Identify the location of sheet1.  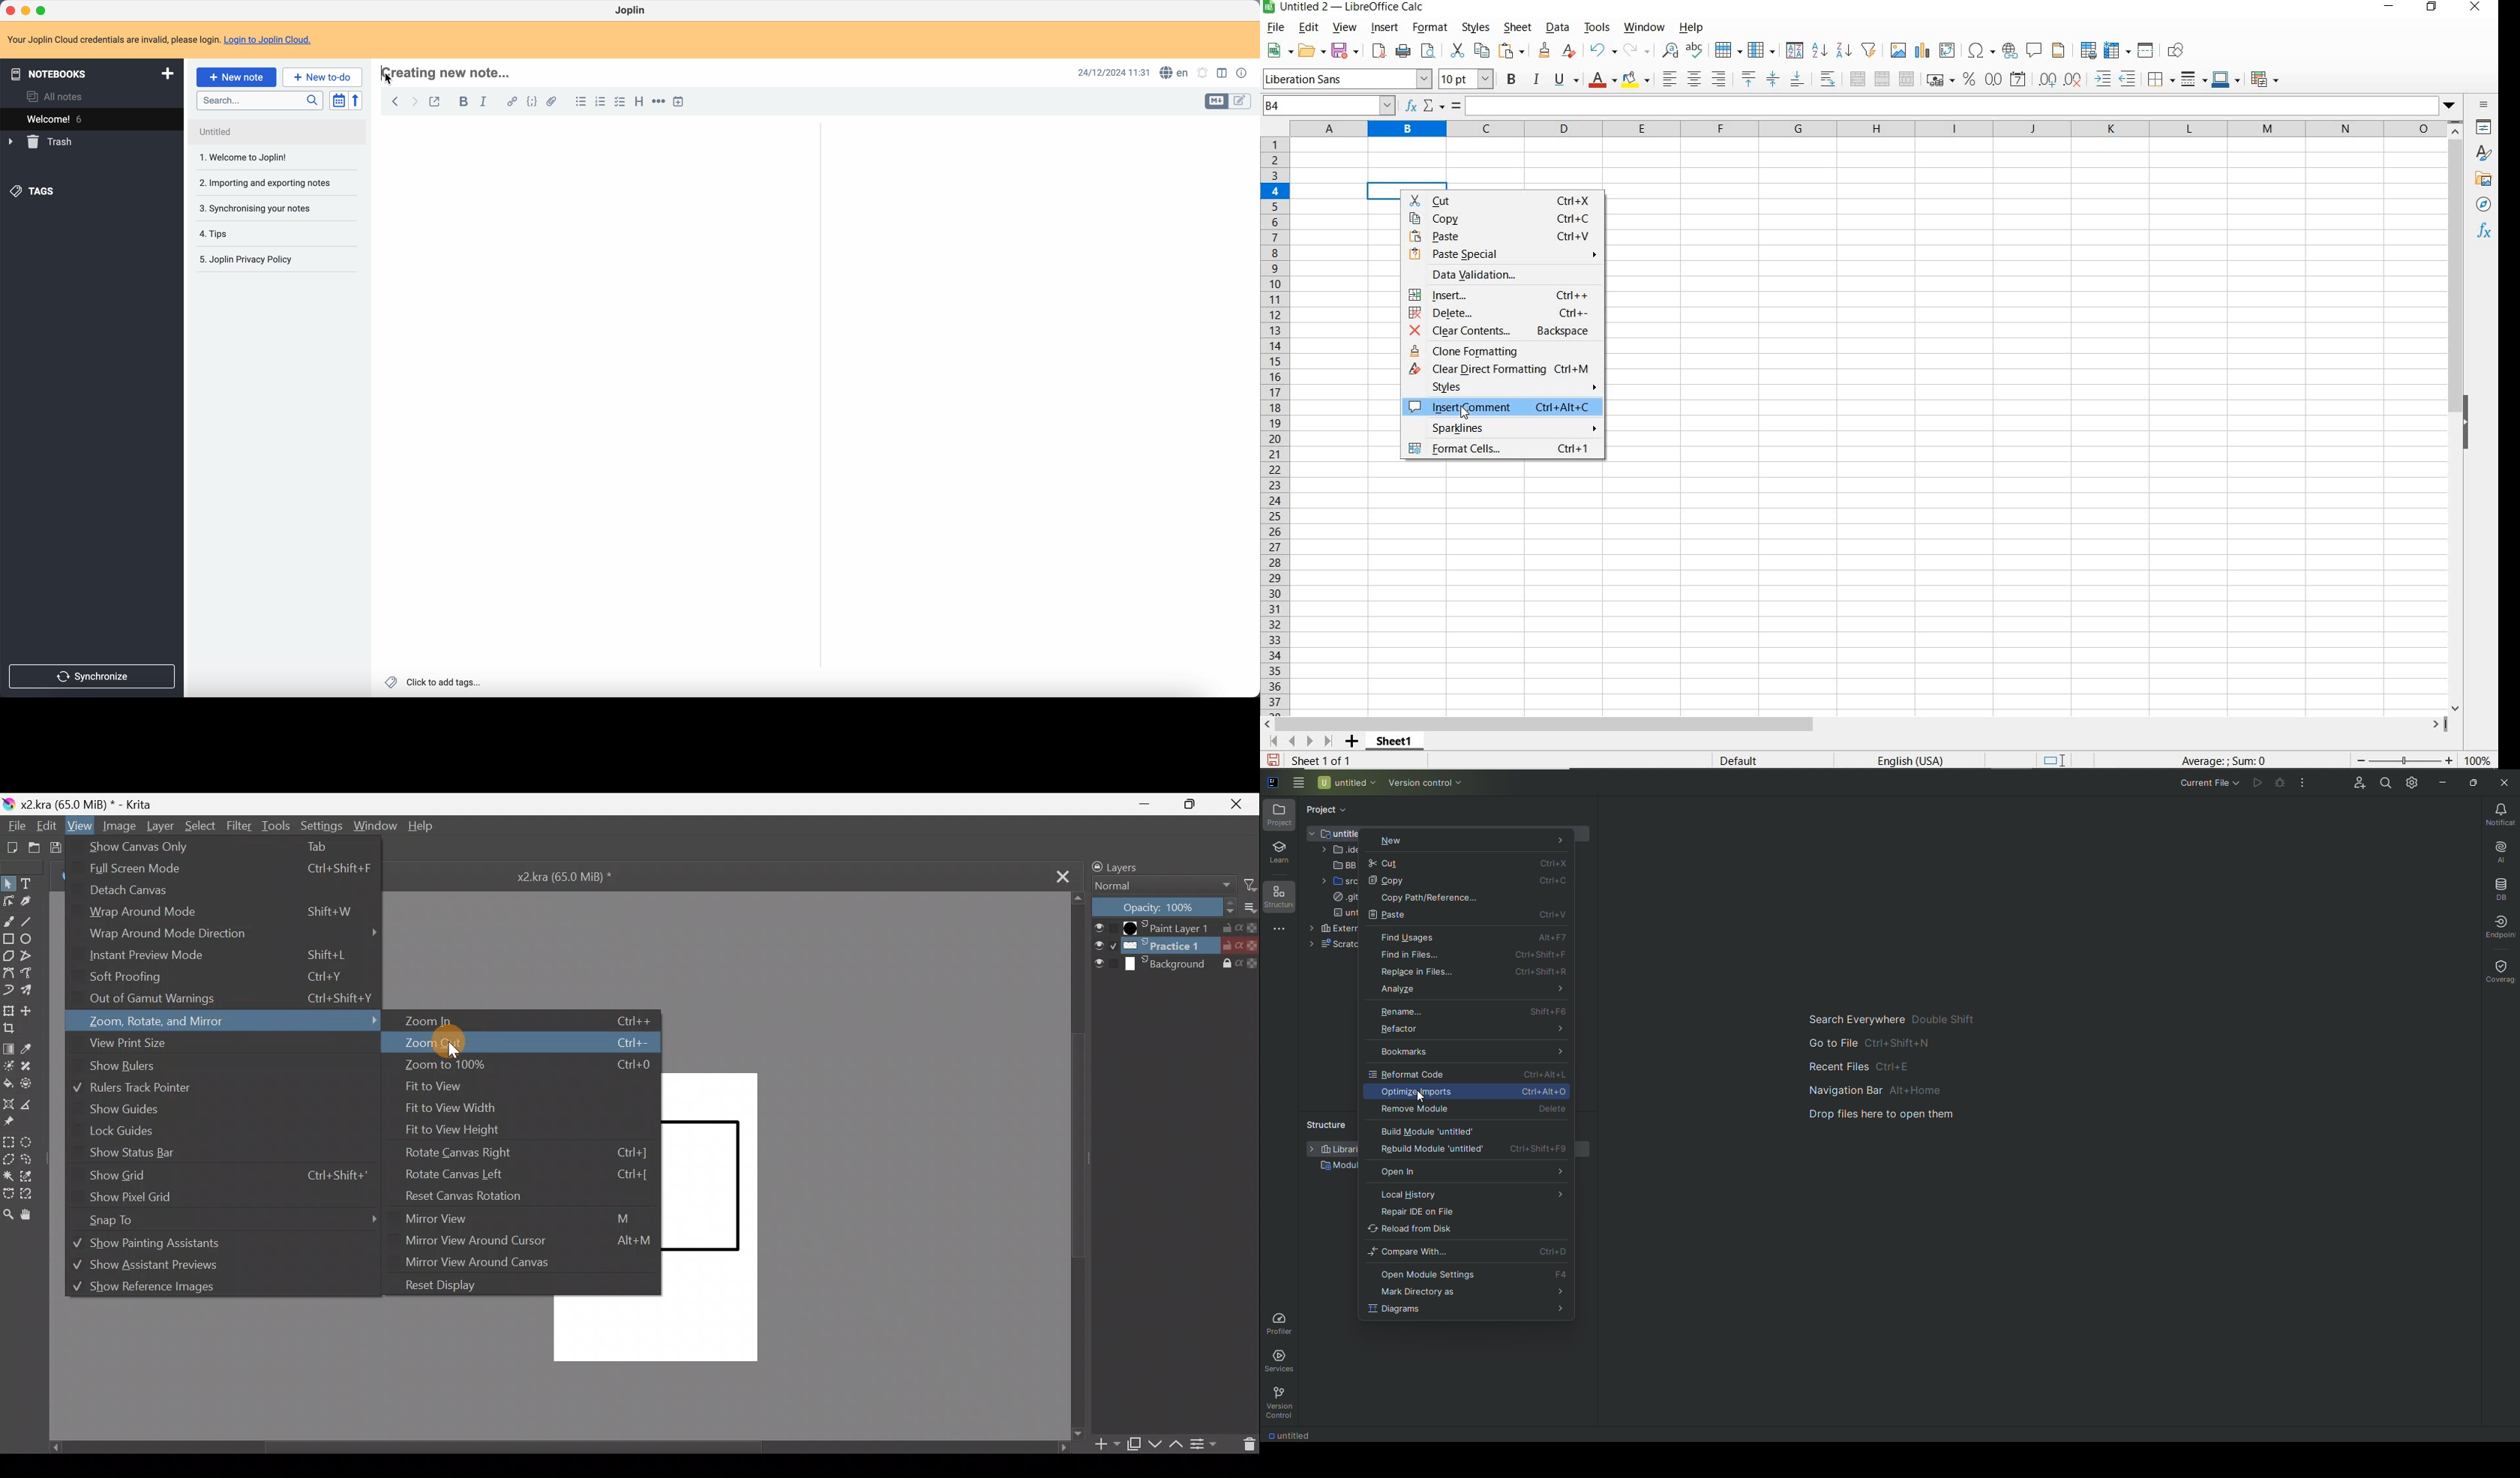
(1397, 744).